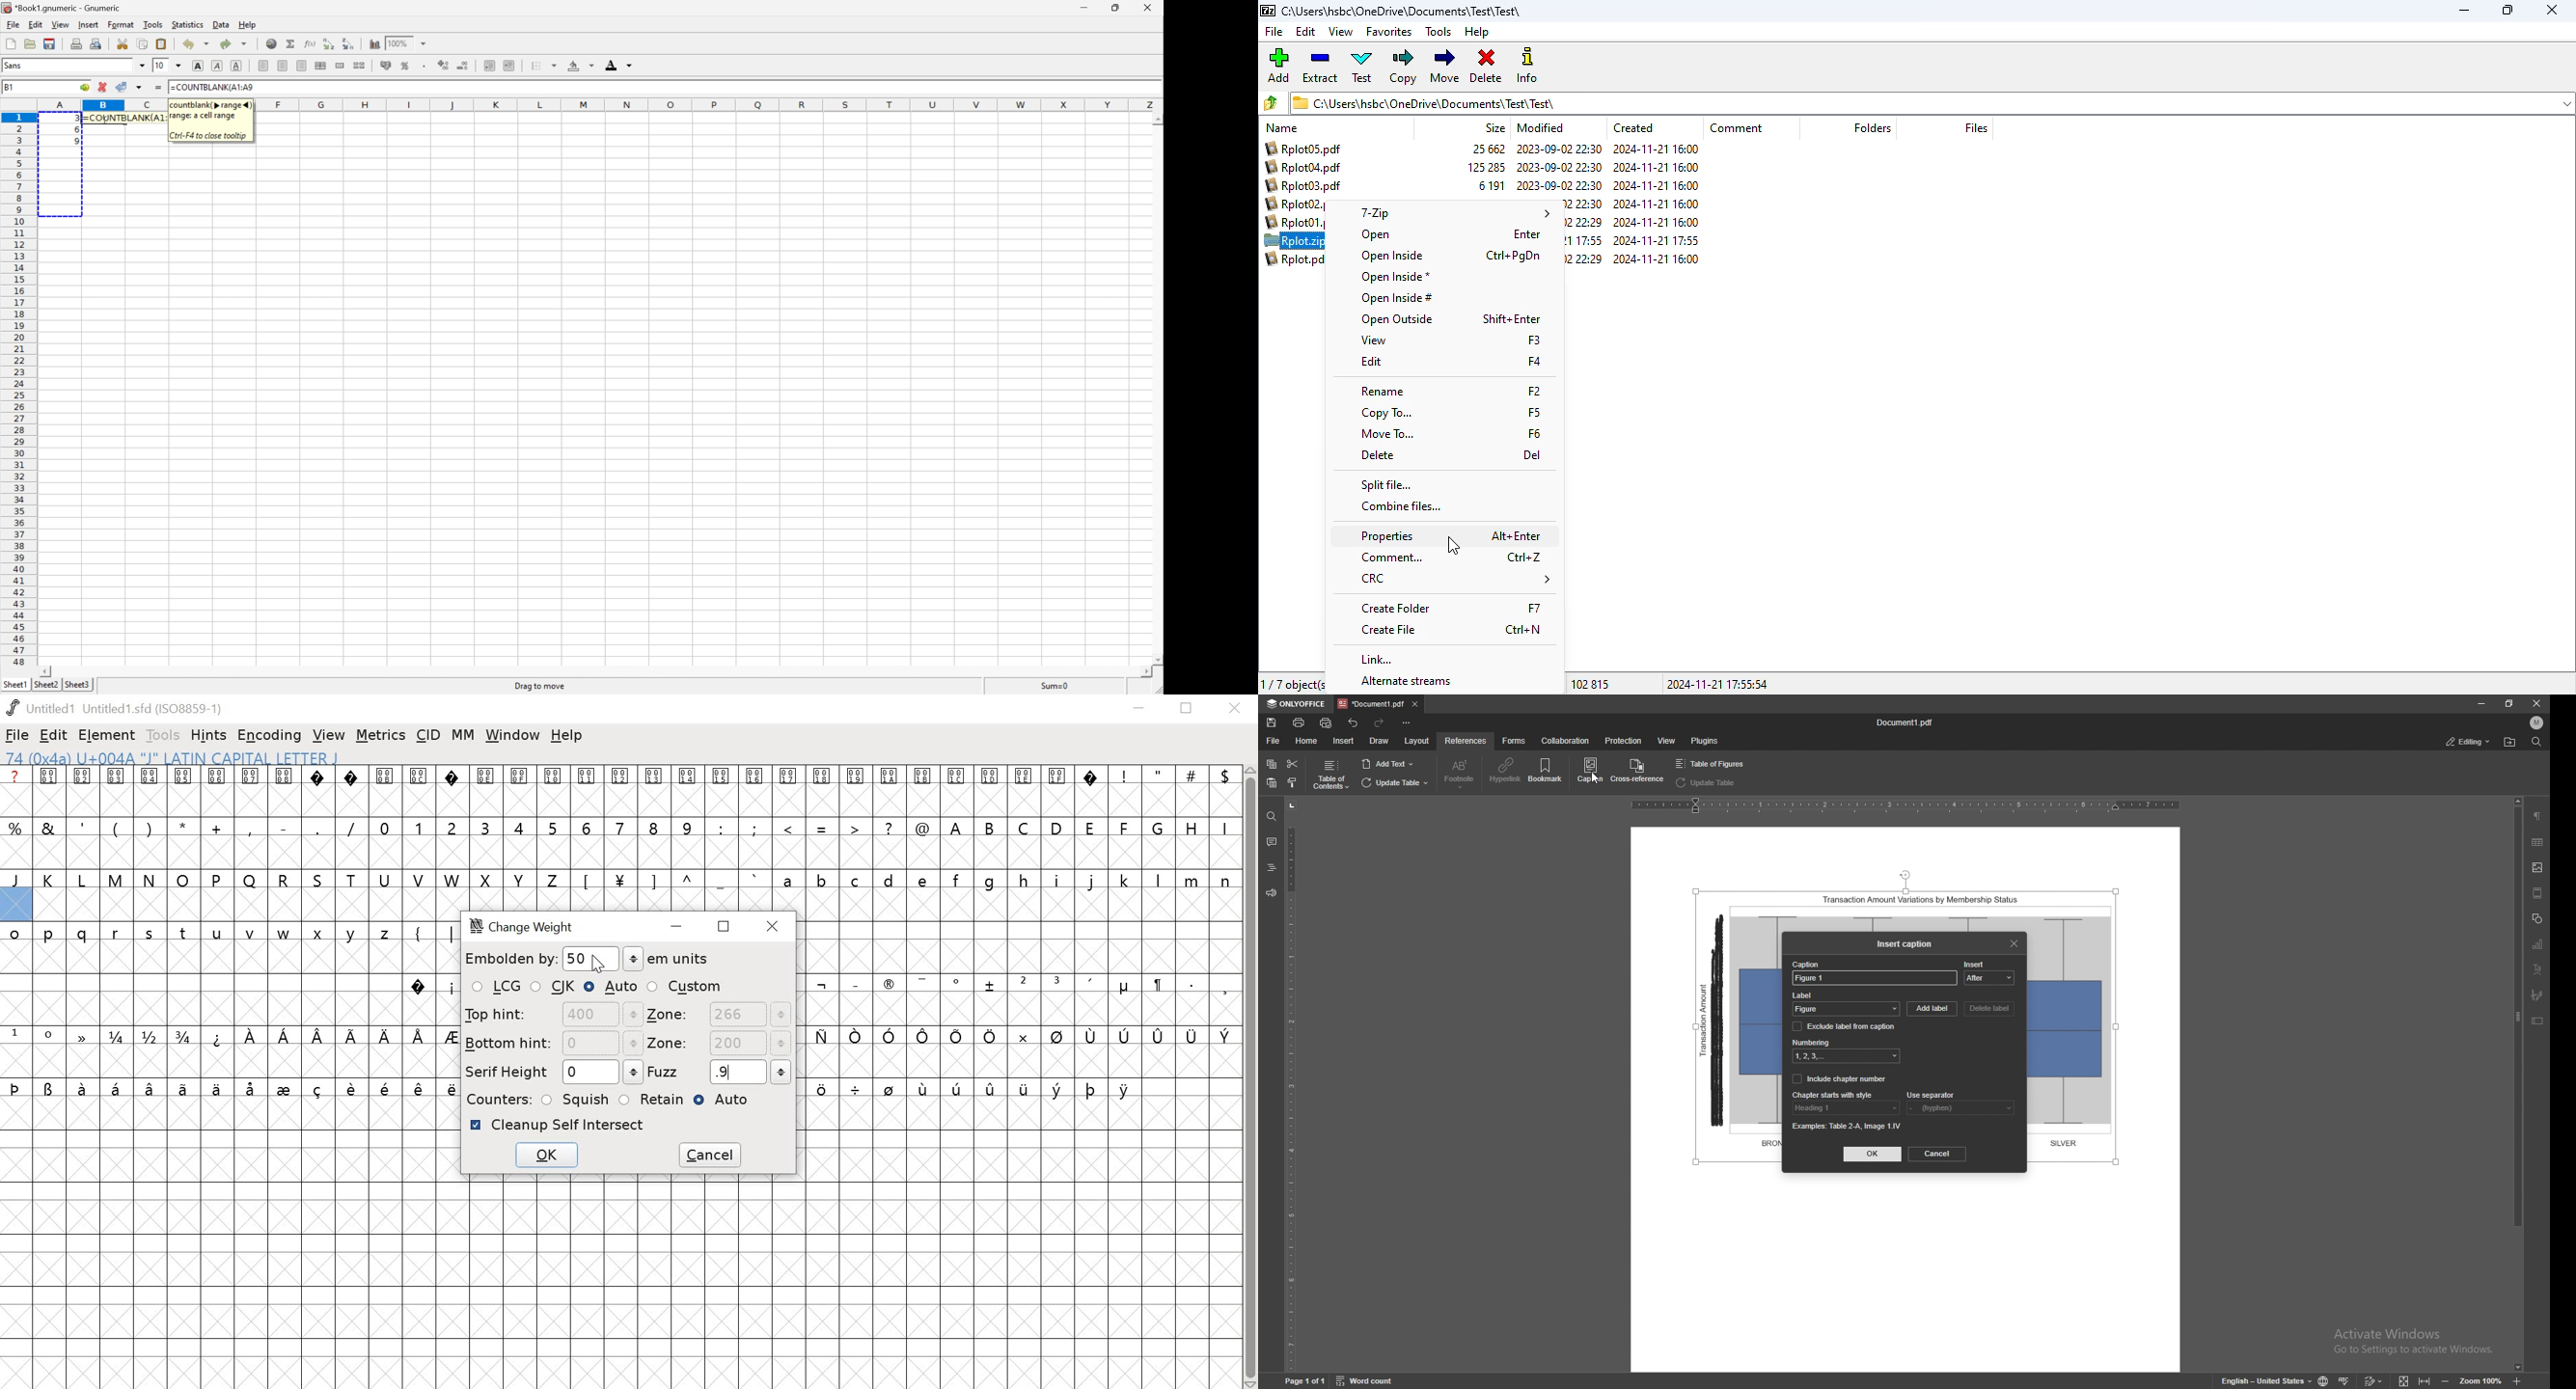  I want to click on copy, so click(1403, 67).